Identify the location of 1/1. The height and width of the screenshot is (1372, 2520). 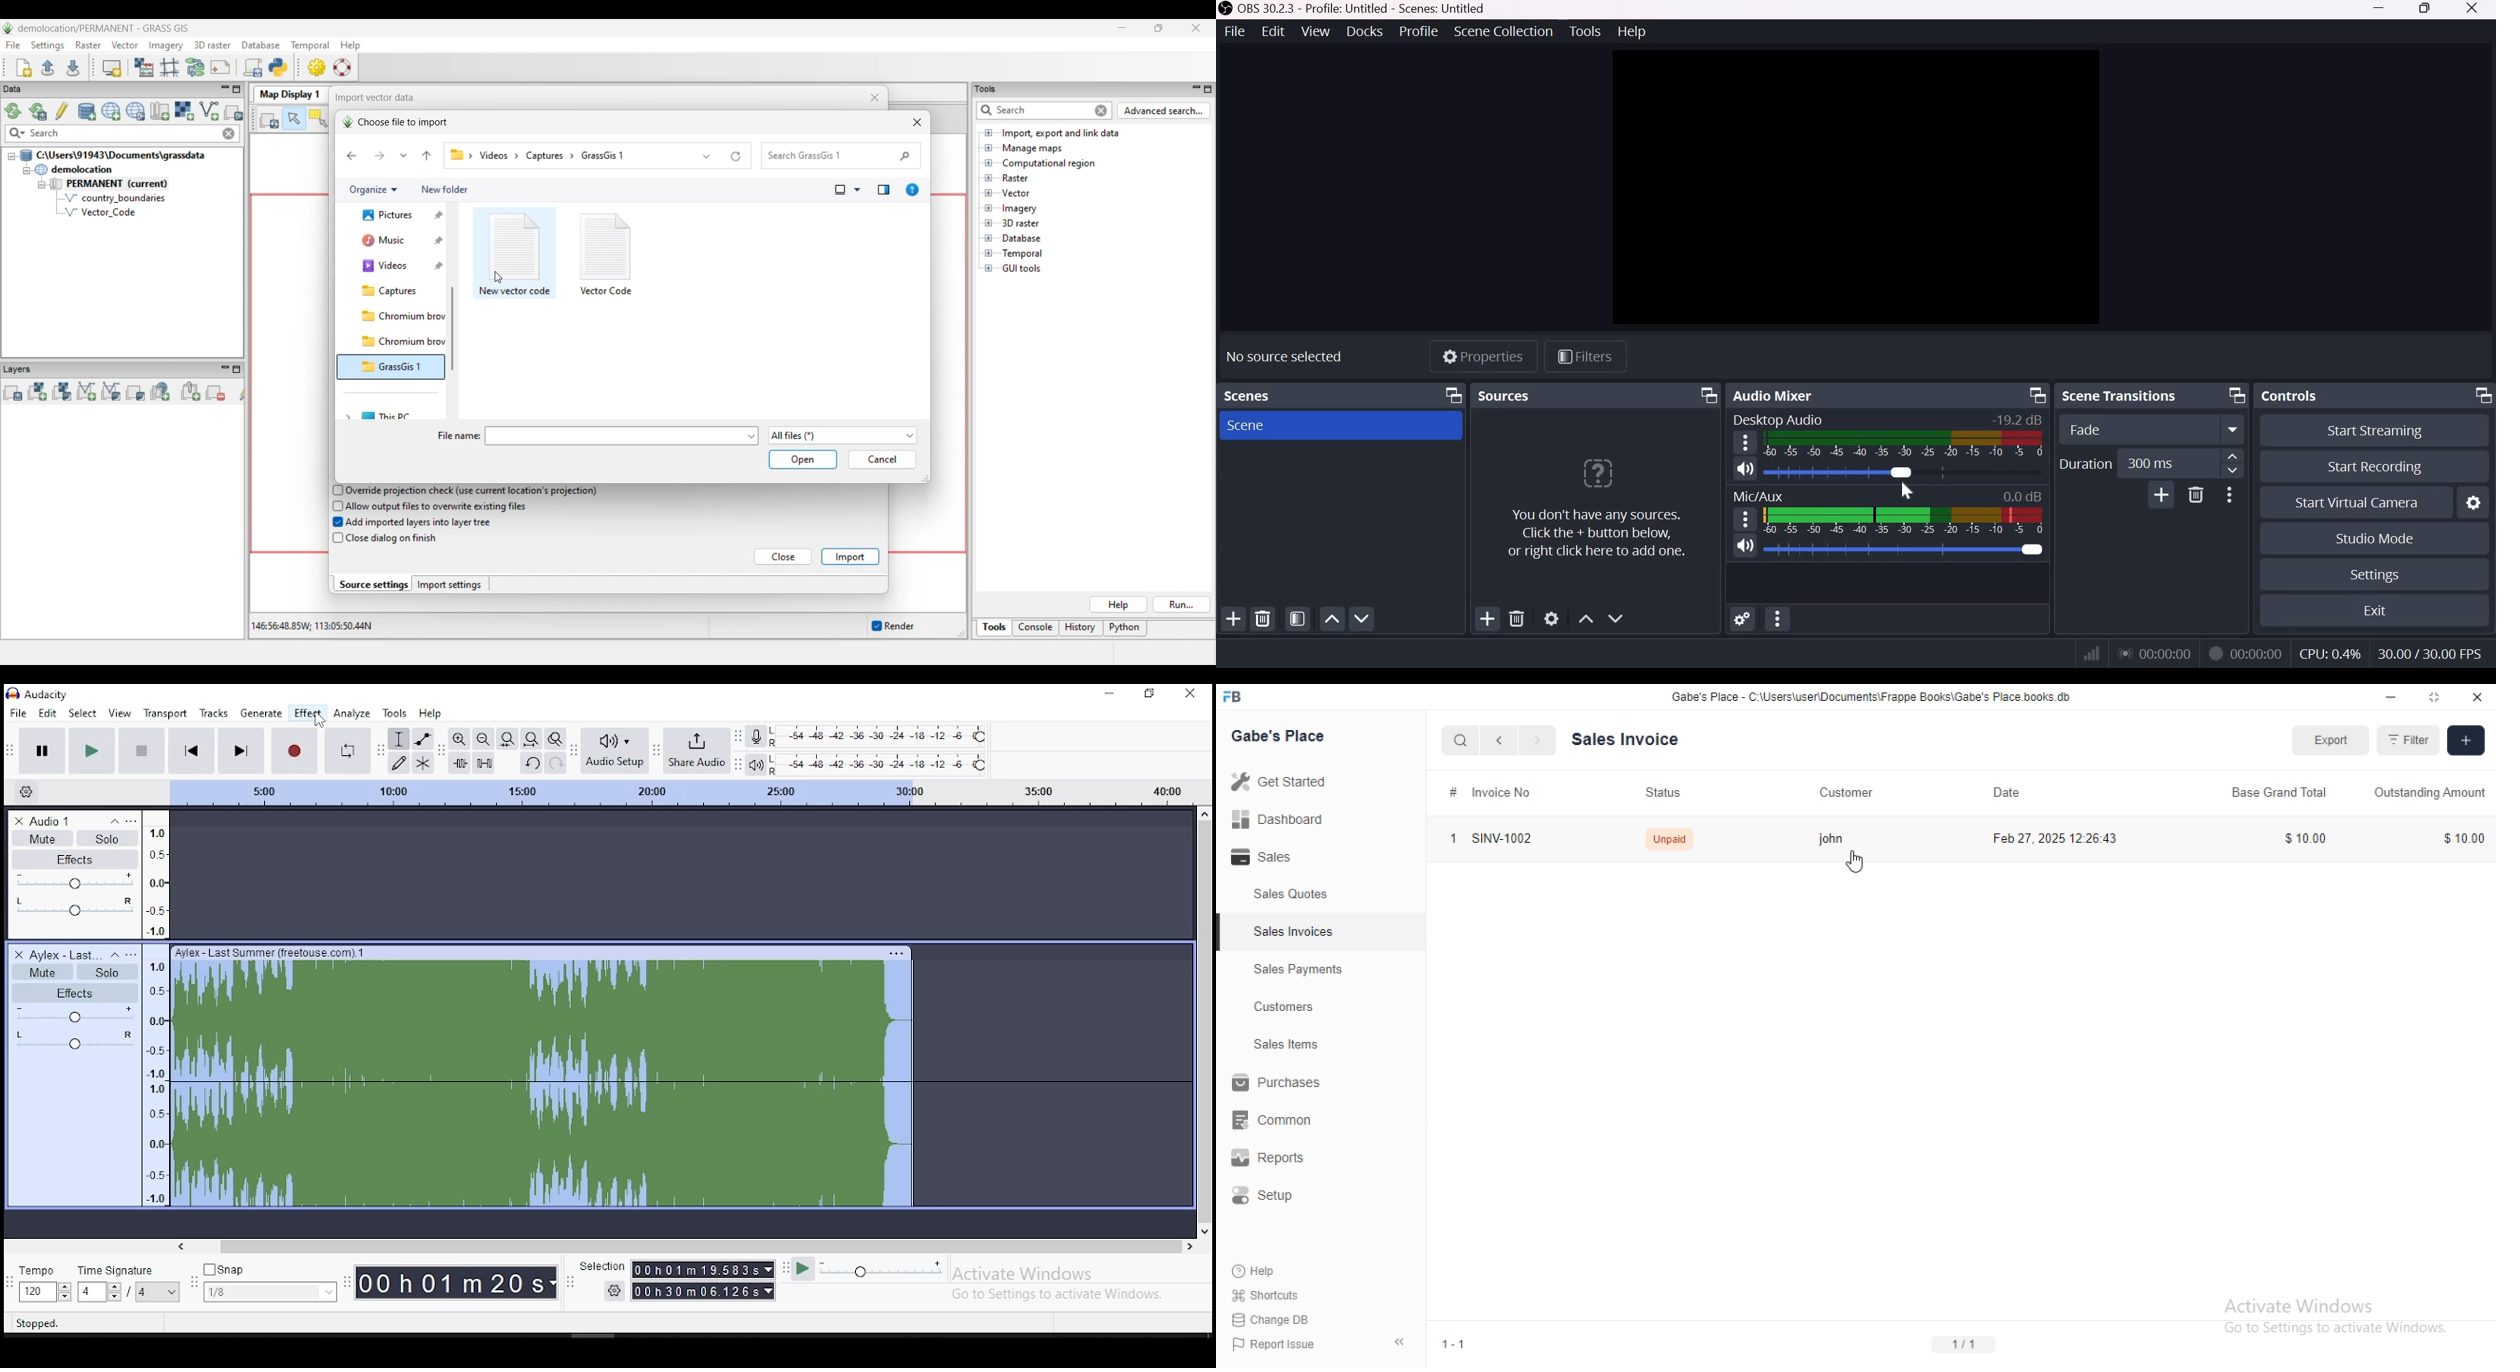
(1965, 1345).